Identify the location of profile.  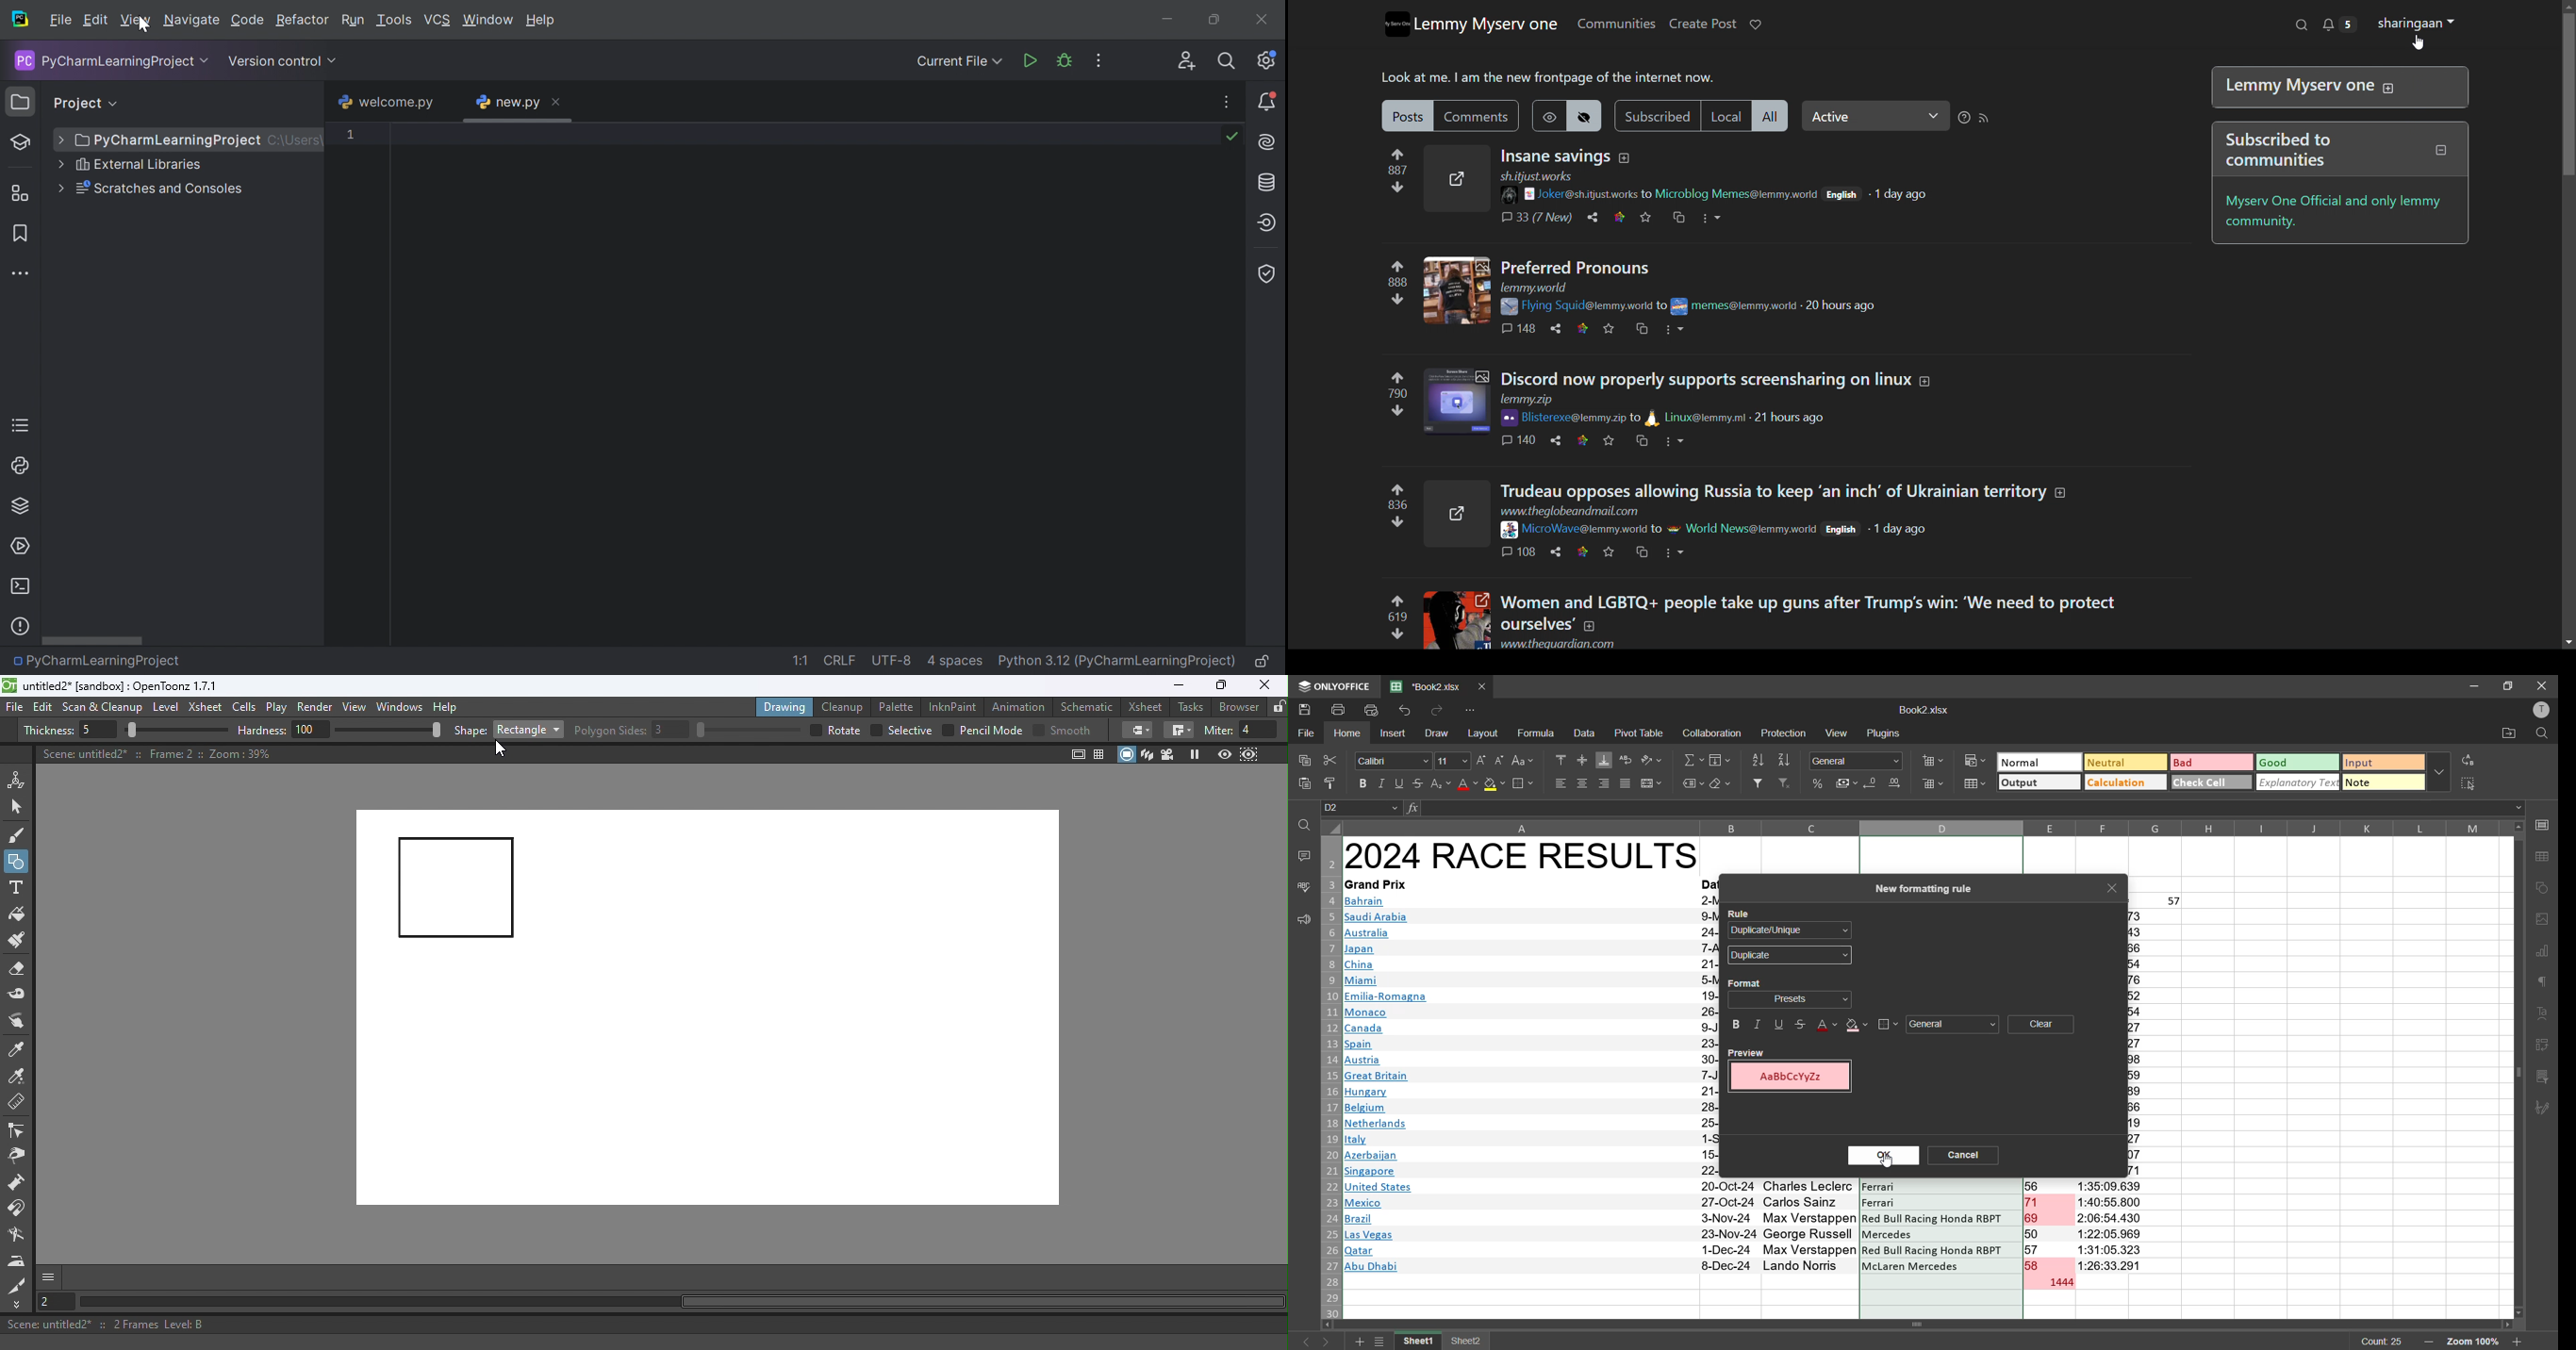
(2538, 709).